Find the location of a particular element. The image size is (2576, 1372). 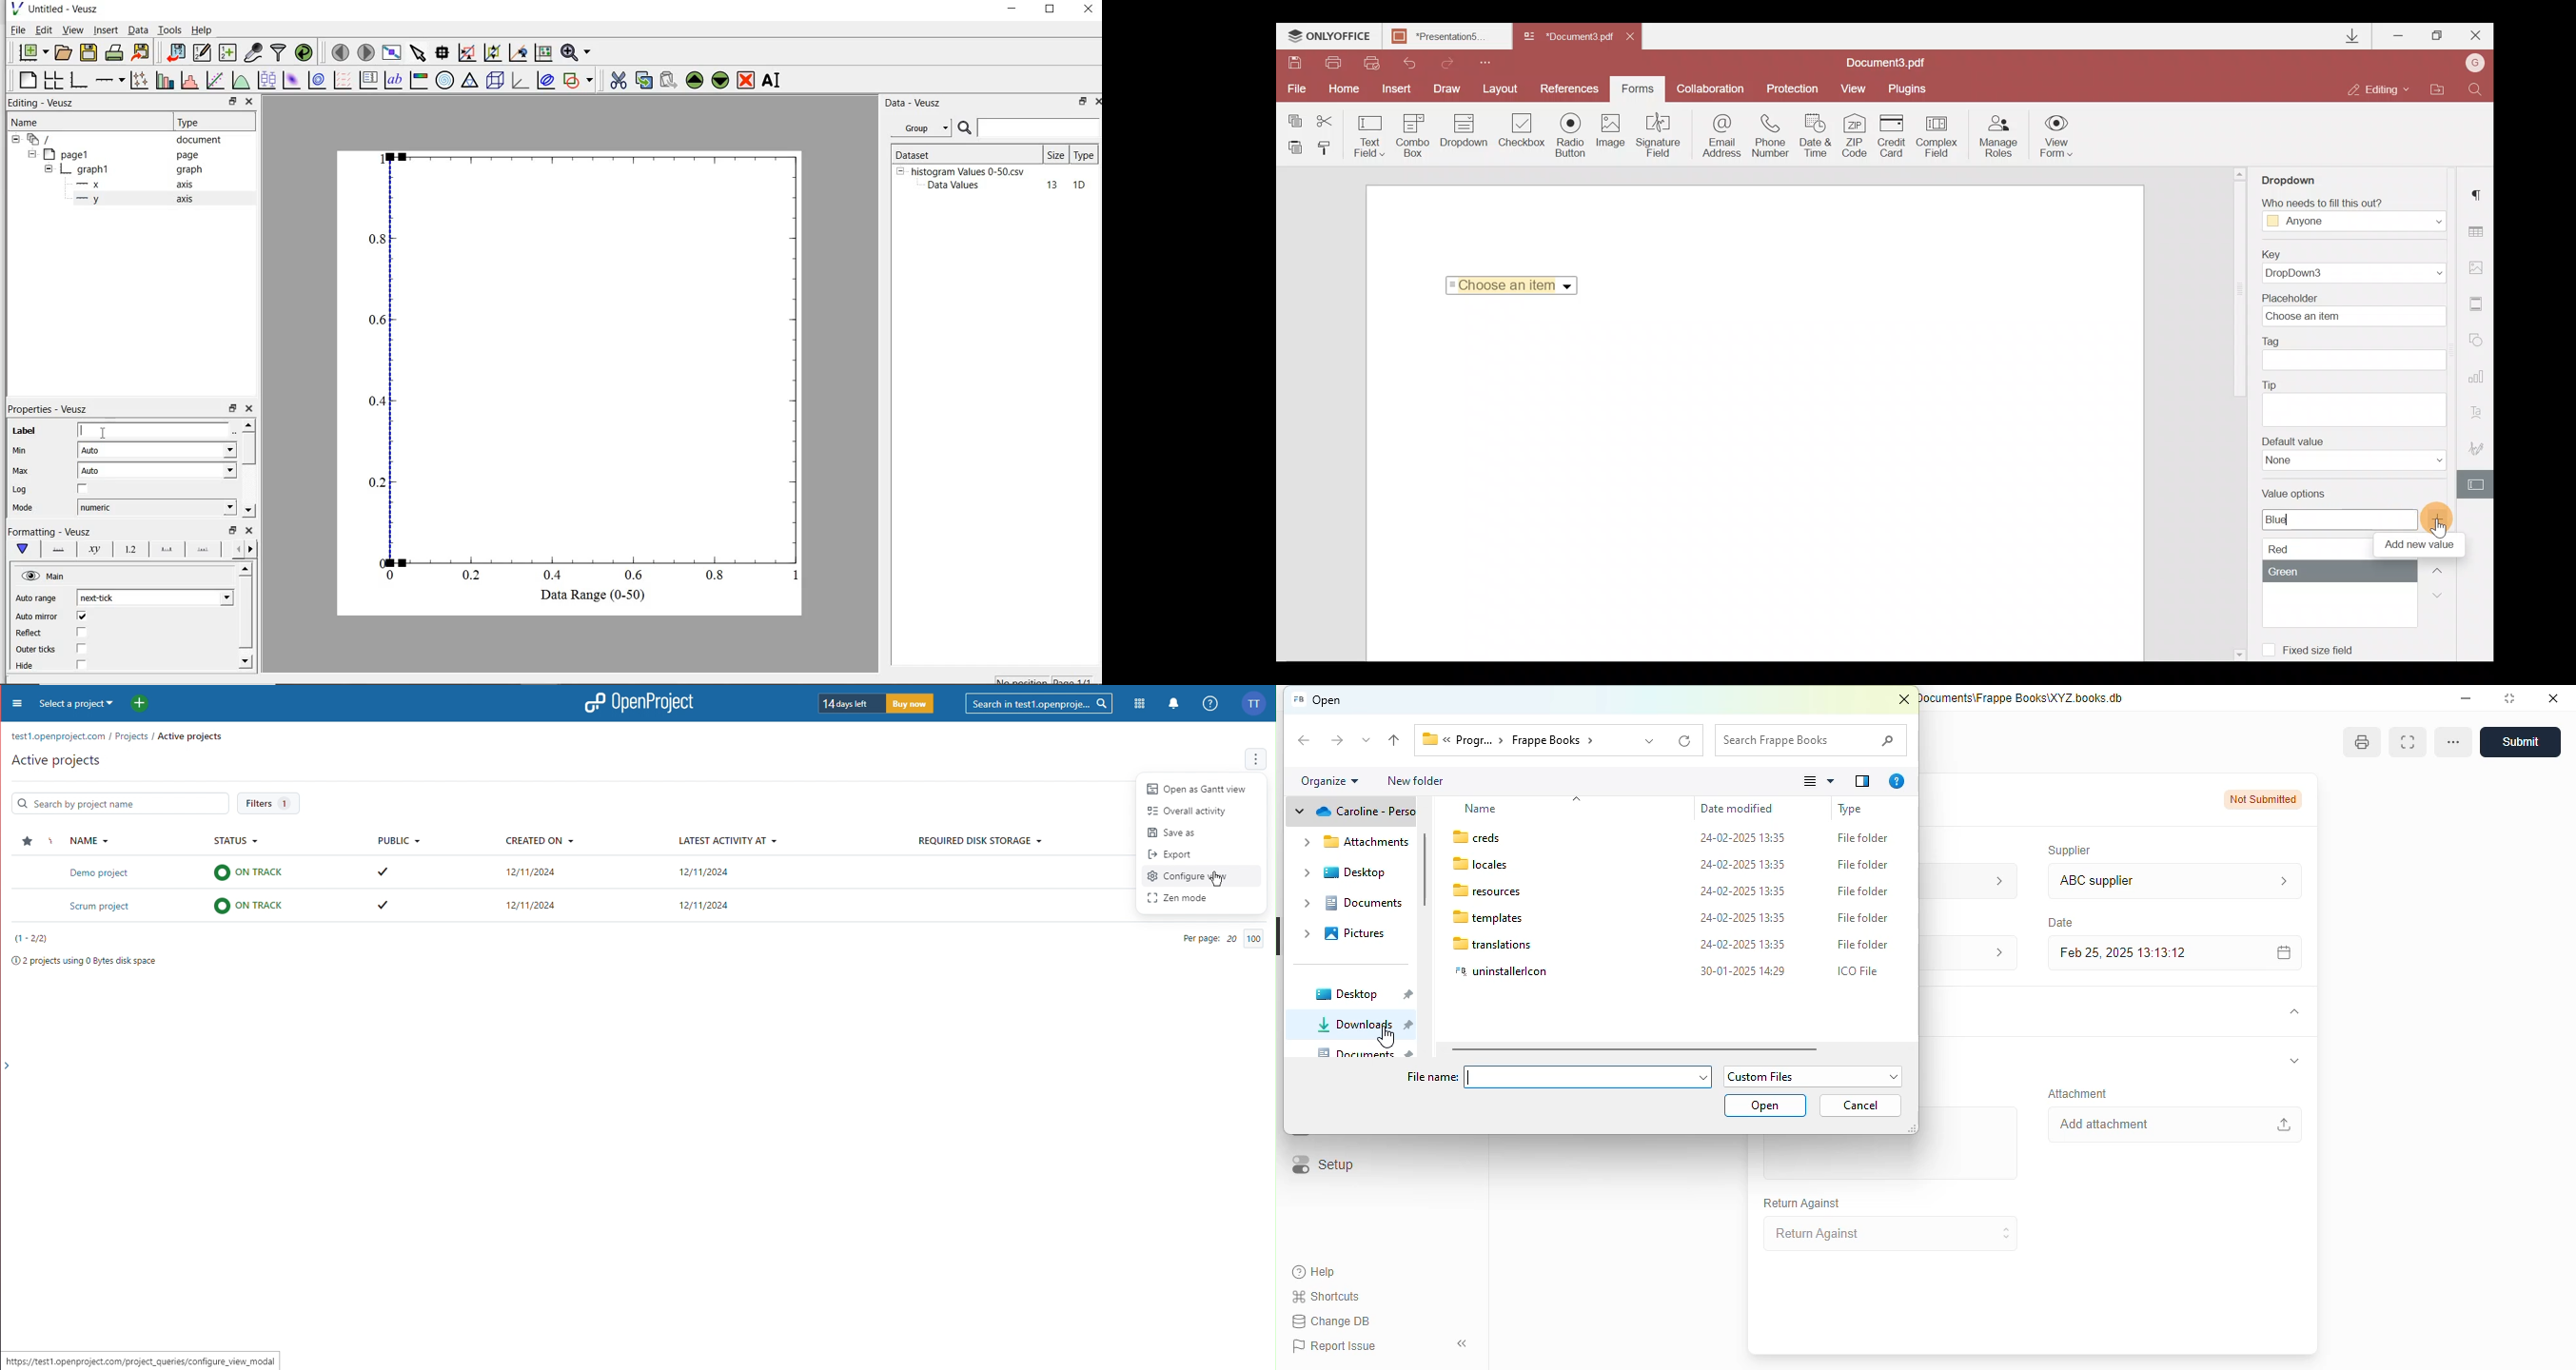

Close is located at coordinates (2474, 36).